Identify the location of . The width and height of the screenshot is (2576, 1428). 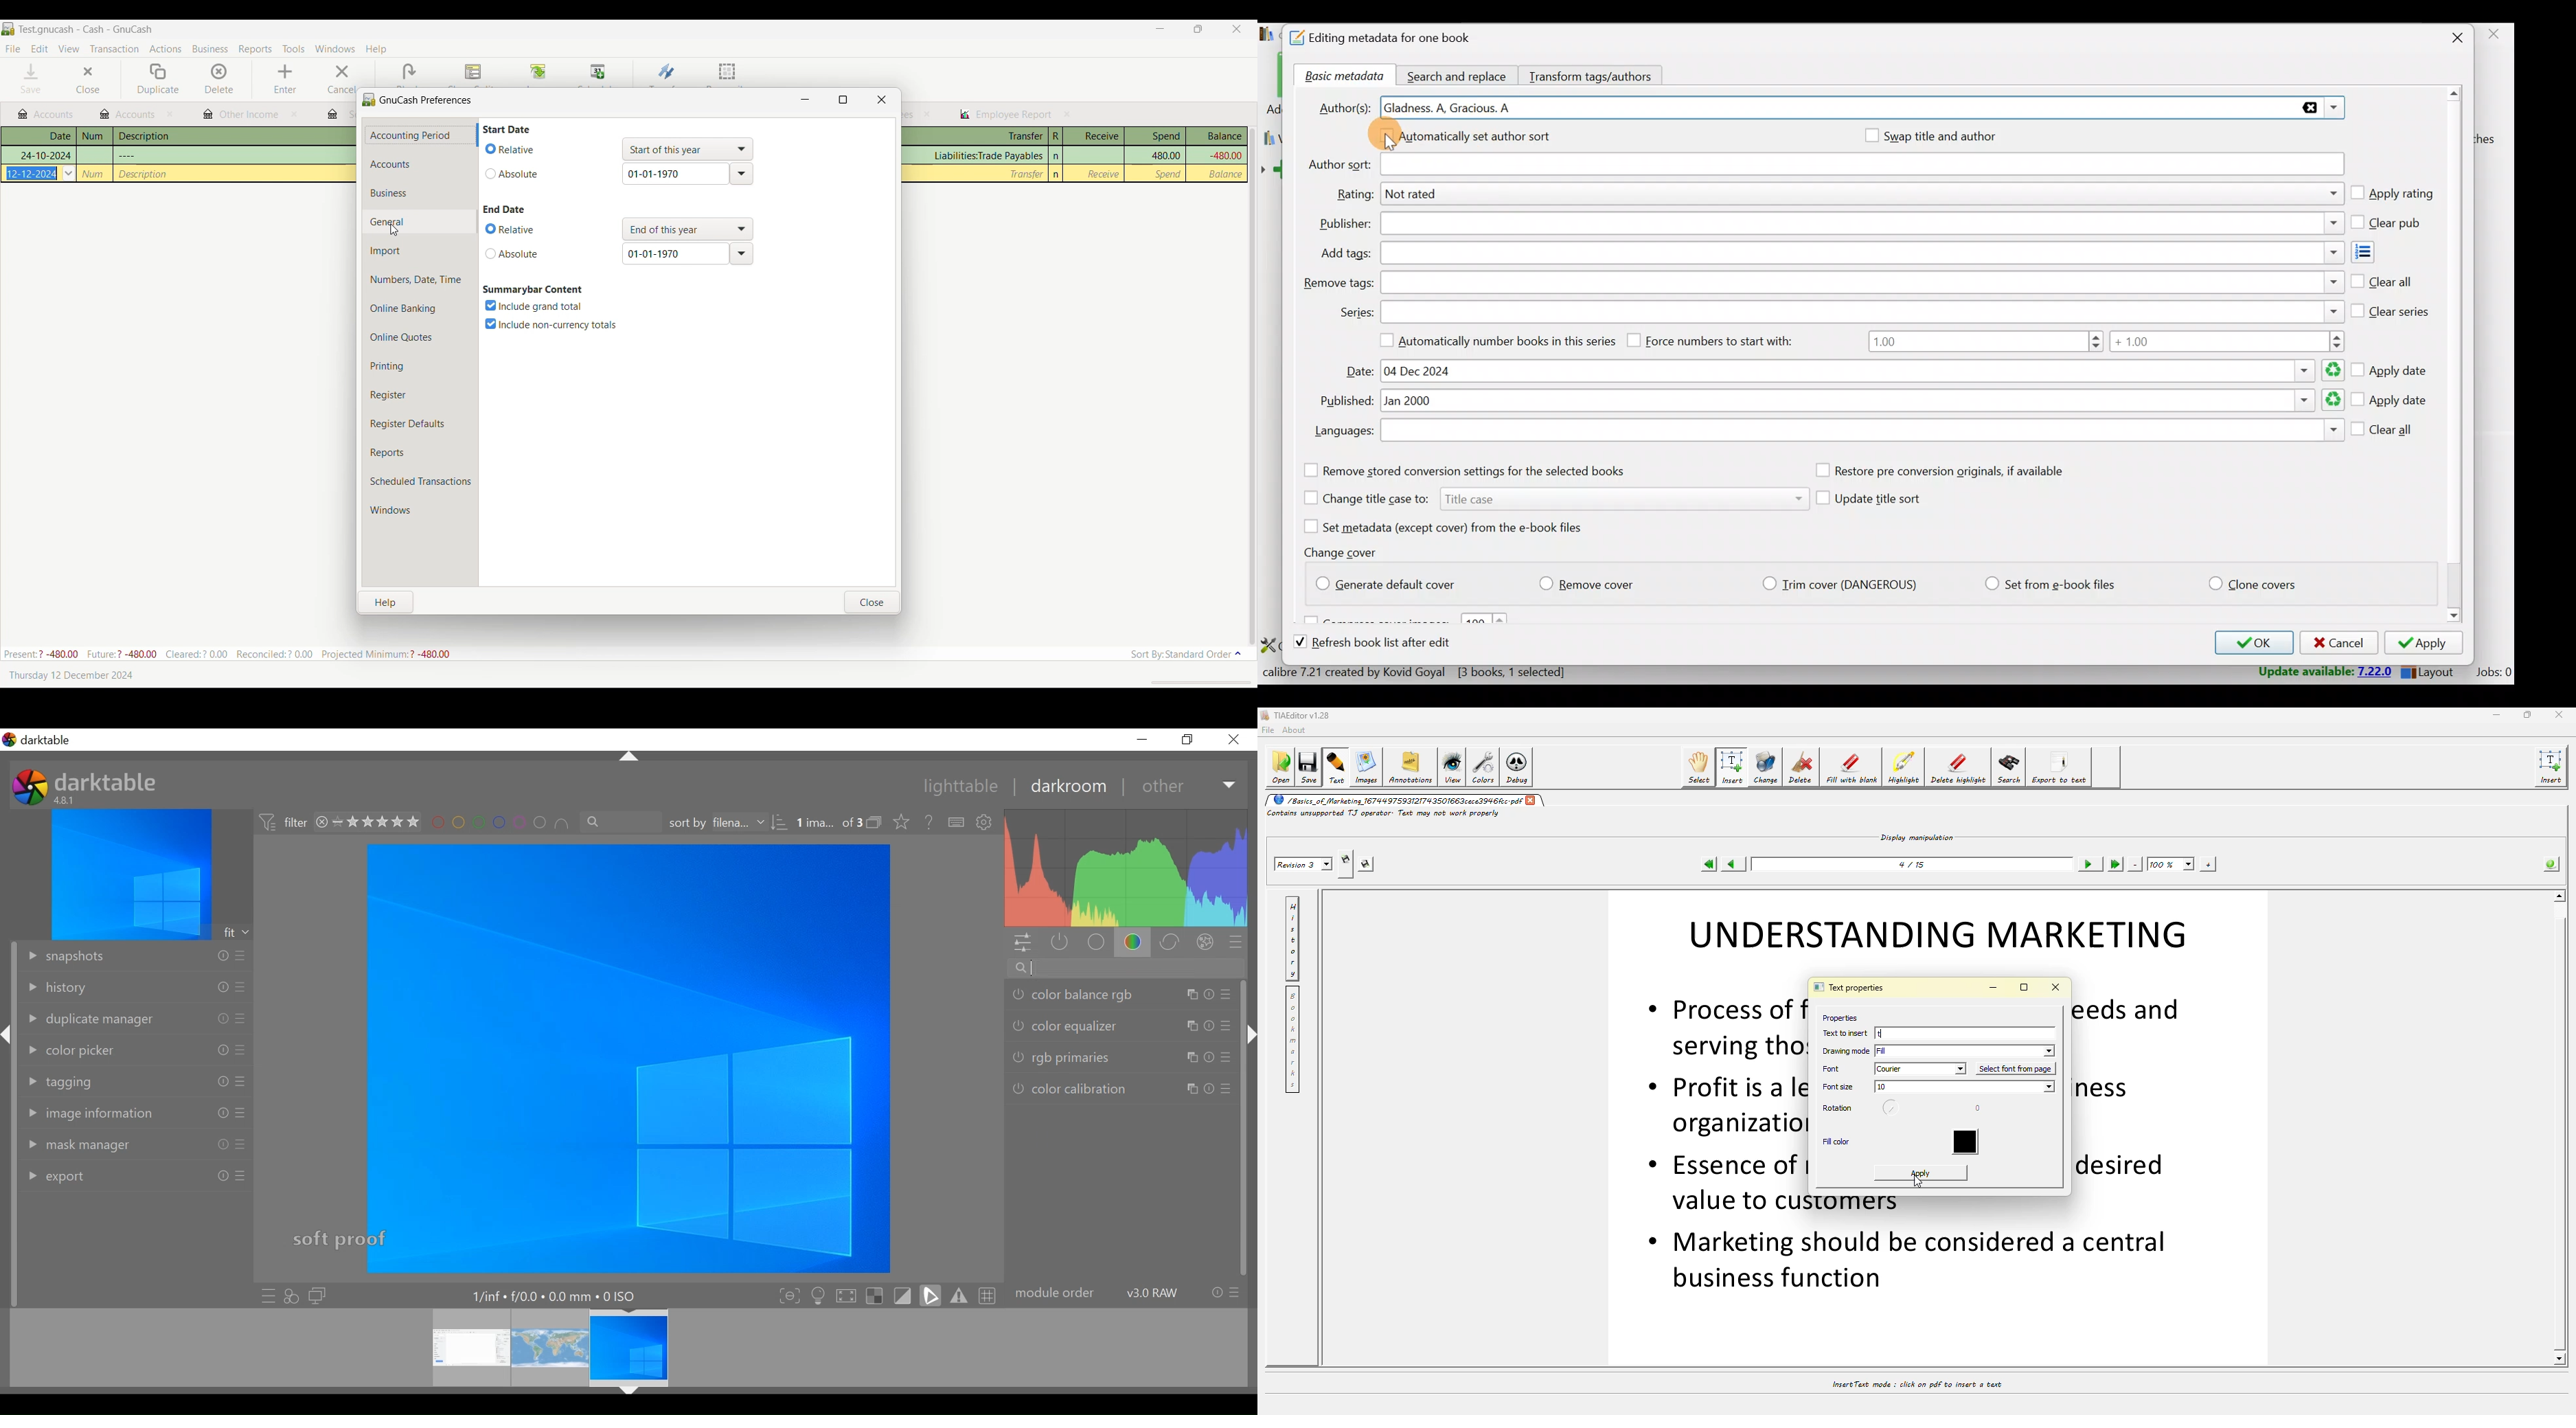
(93, 174).